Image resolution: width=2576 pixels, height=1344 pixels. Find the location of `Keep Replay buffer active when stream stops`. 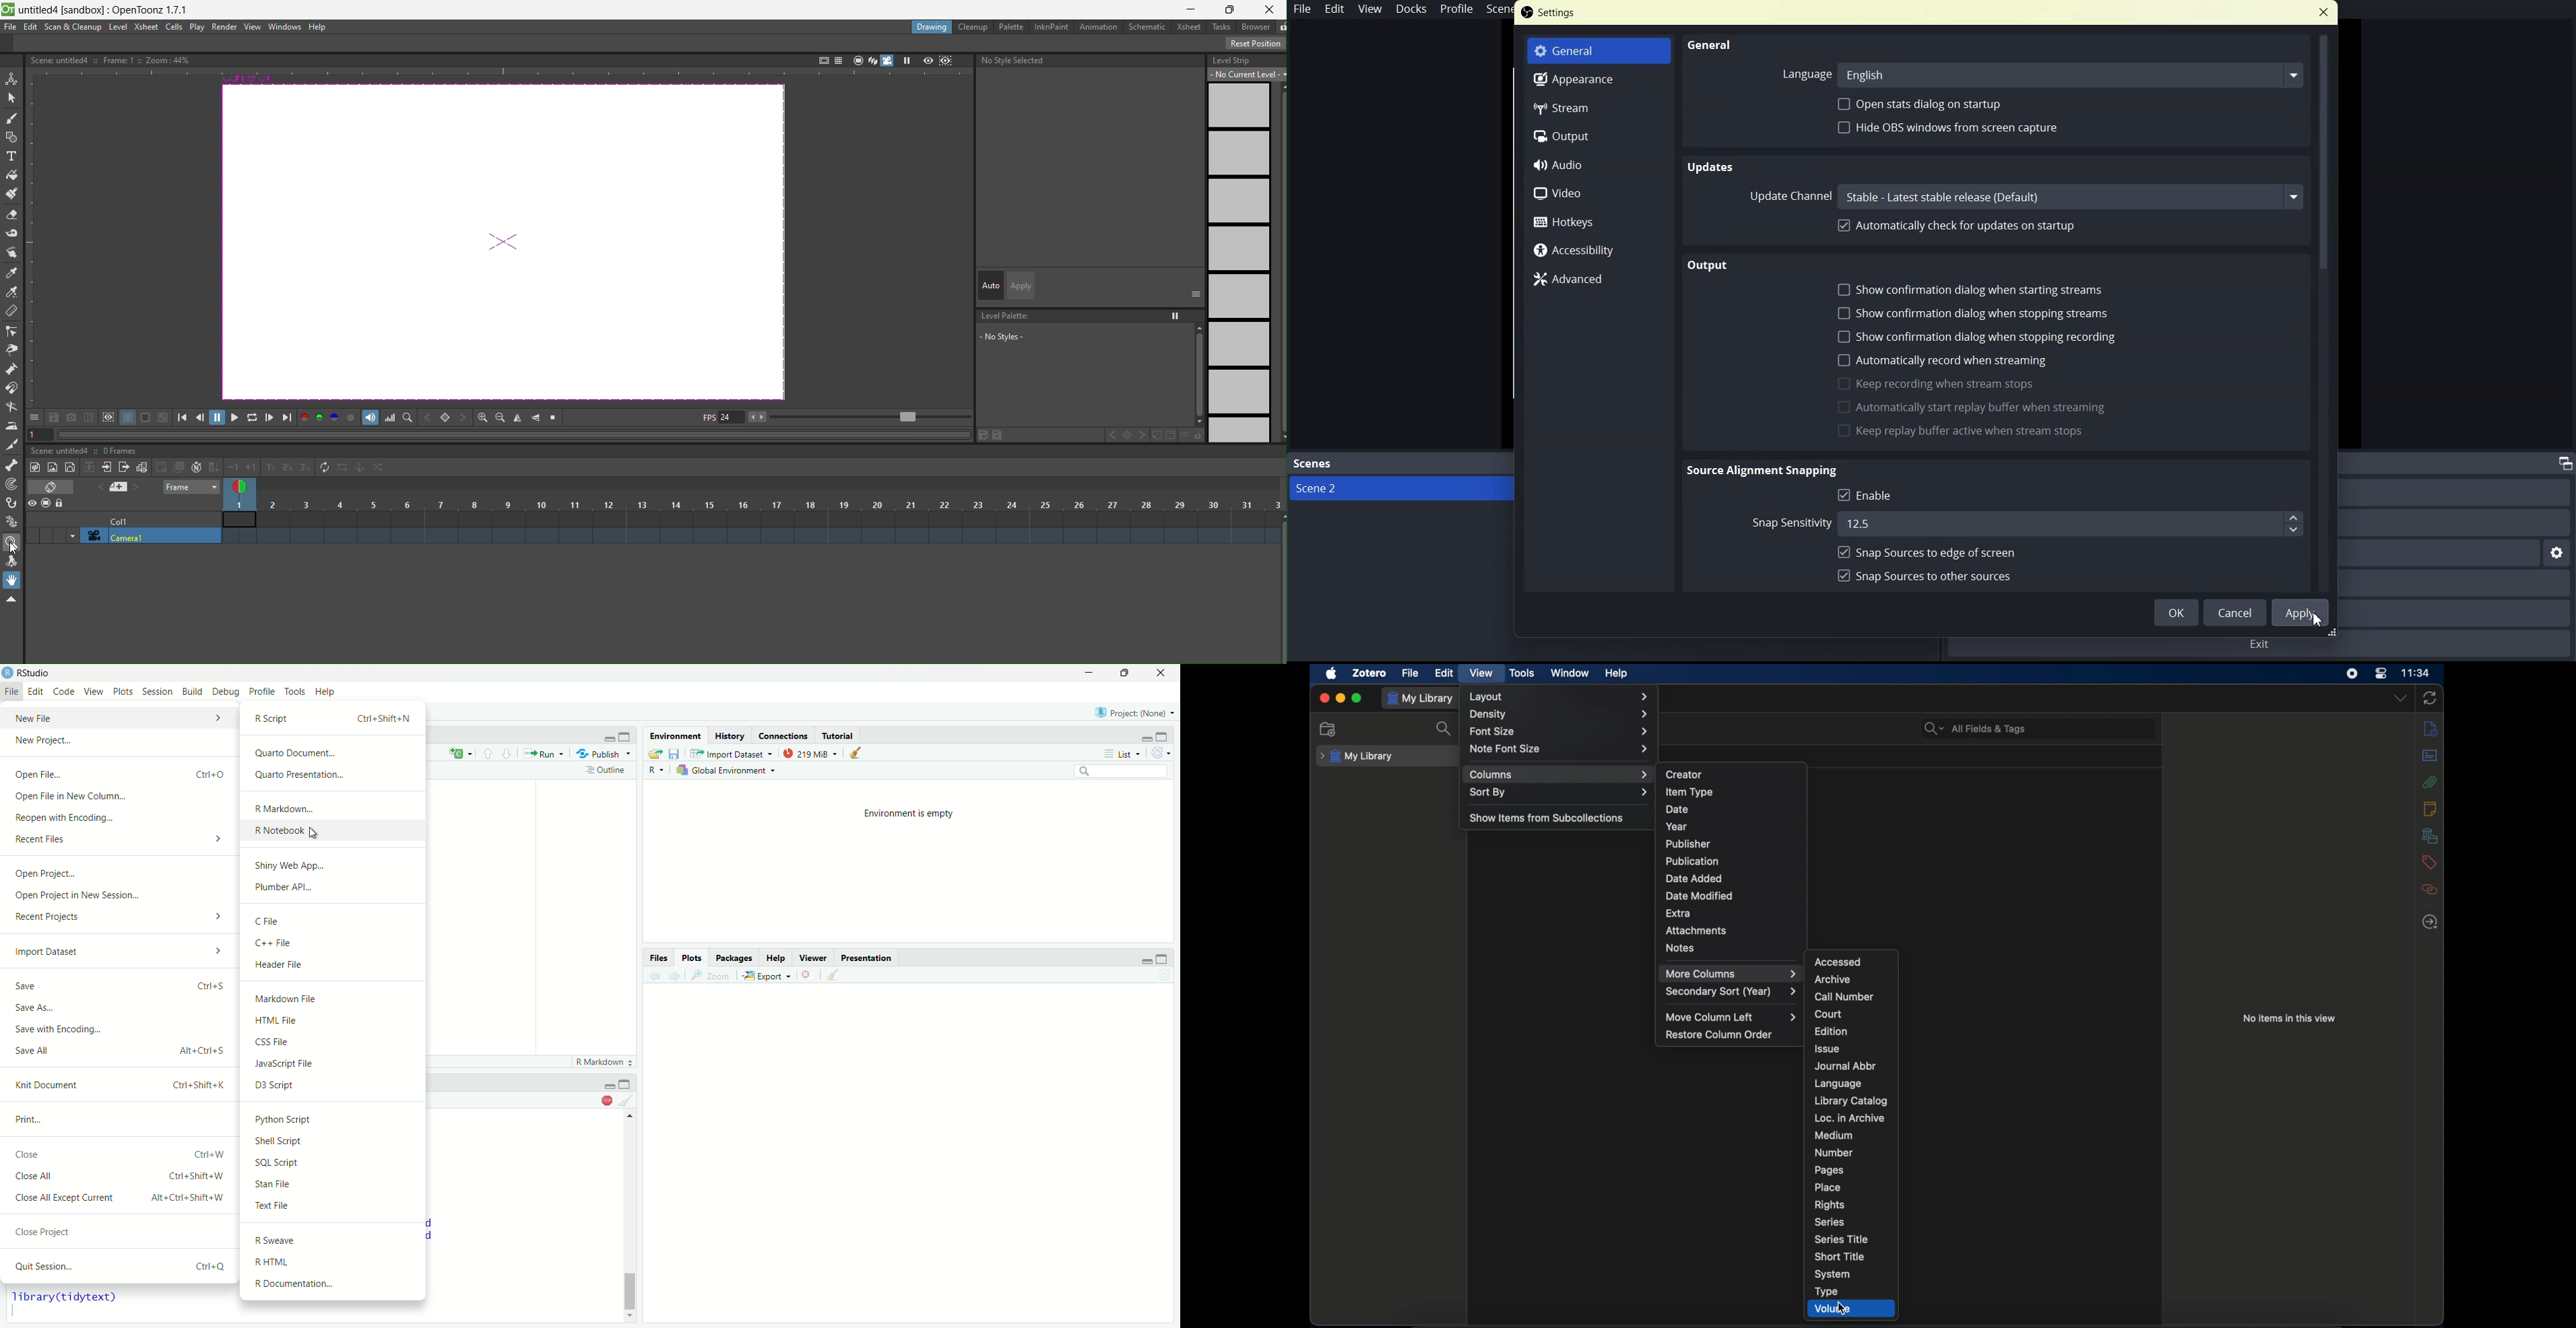

Keep Replay buffer active when stream stops is located at coordinates (1959, 432).